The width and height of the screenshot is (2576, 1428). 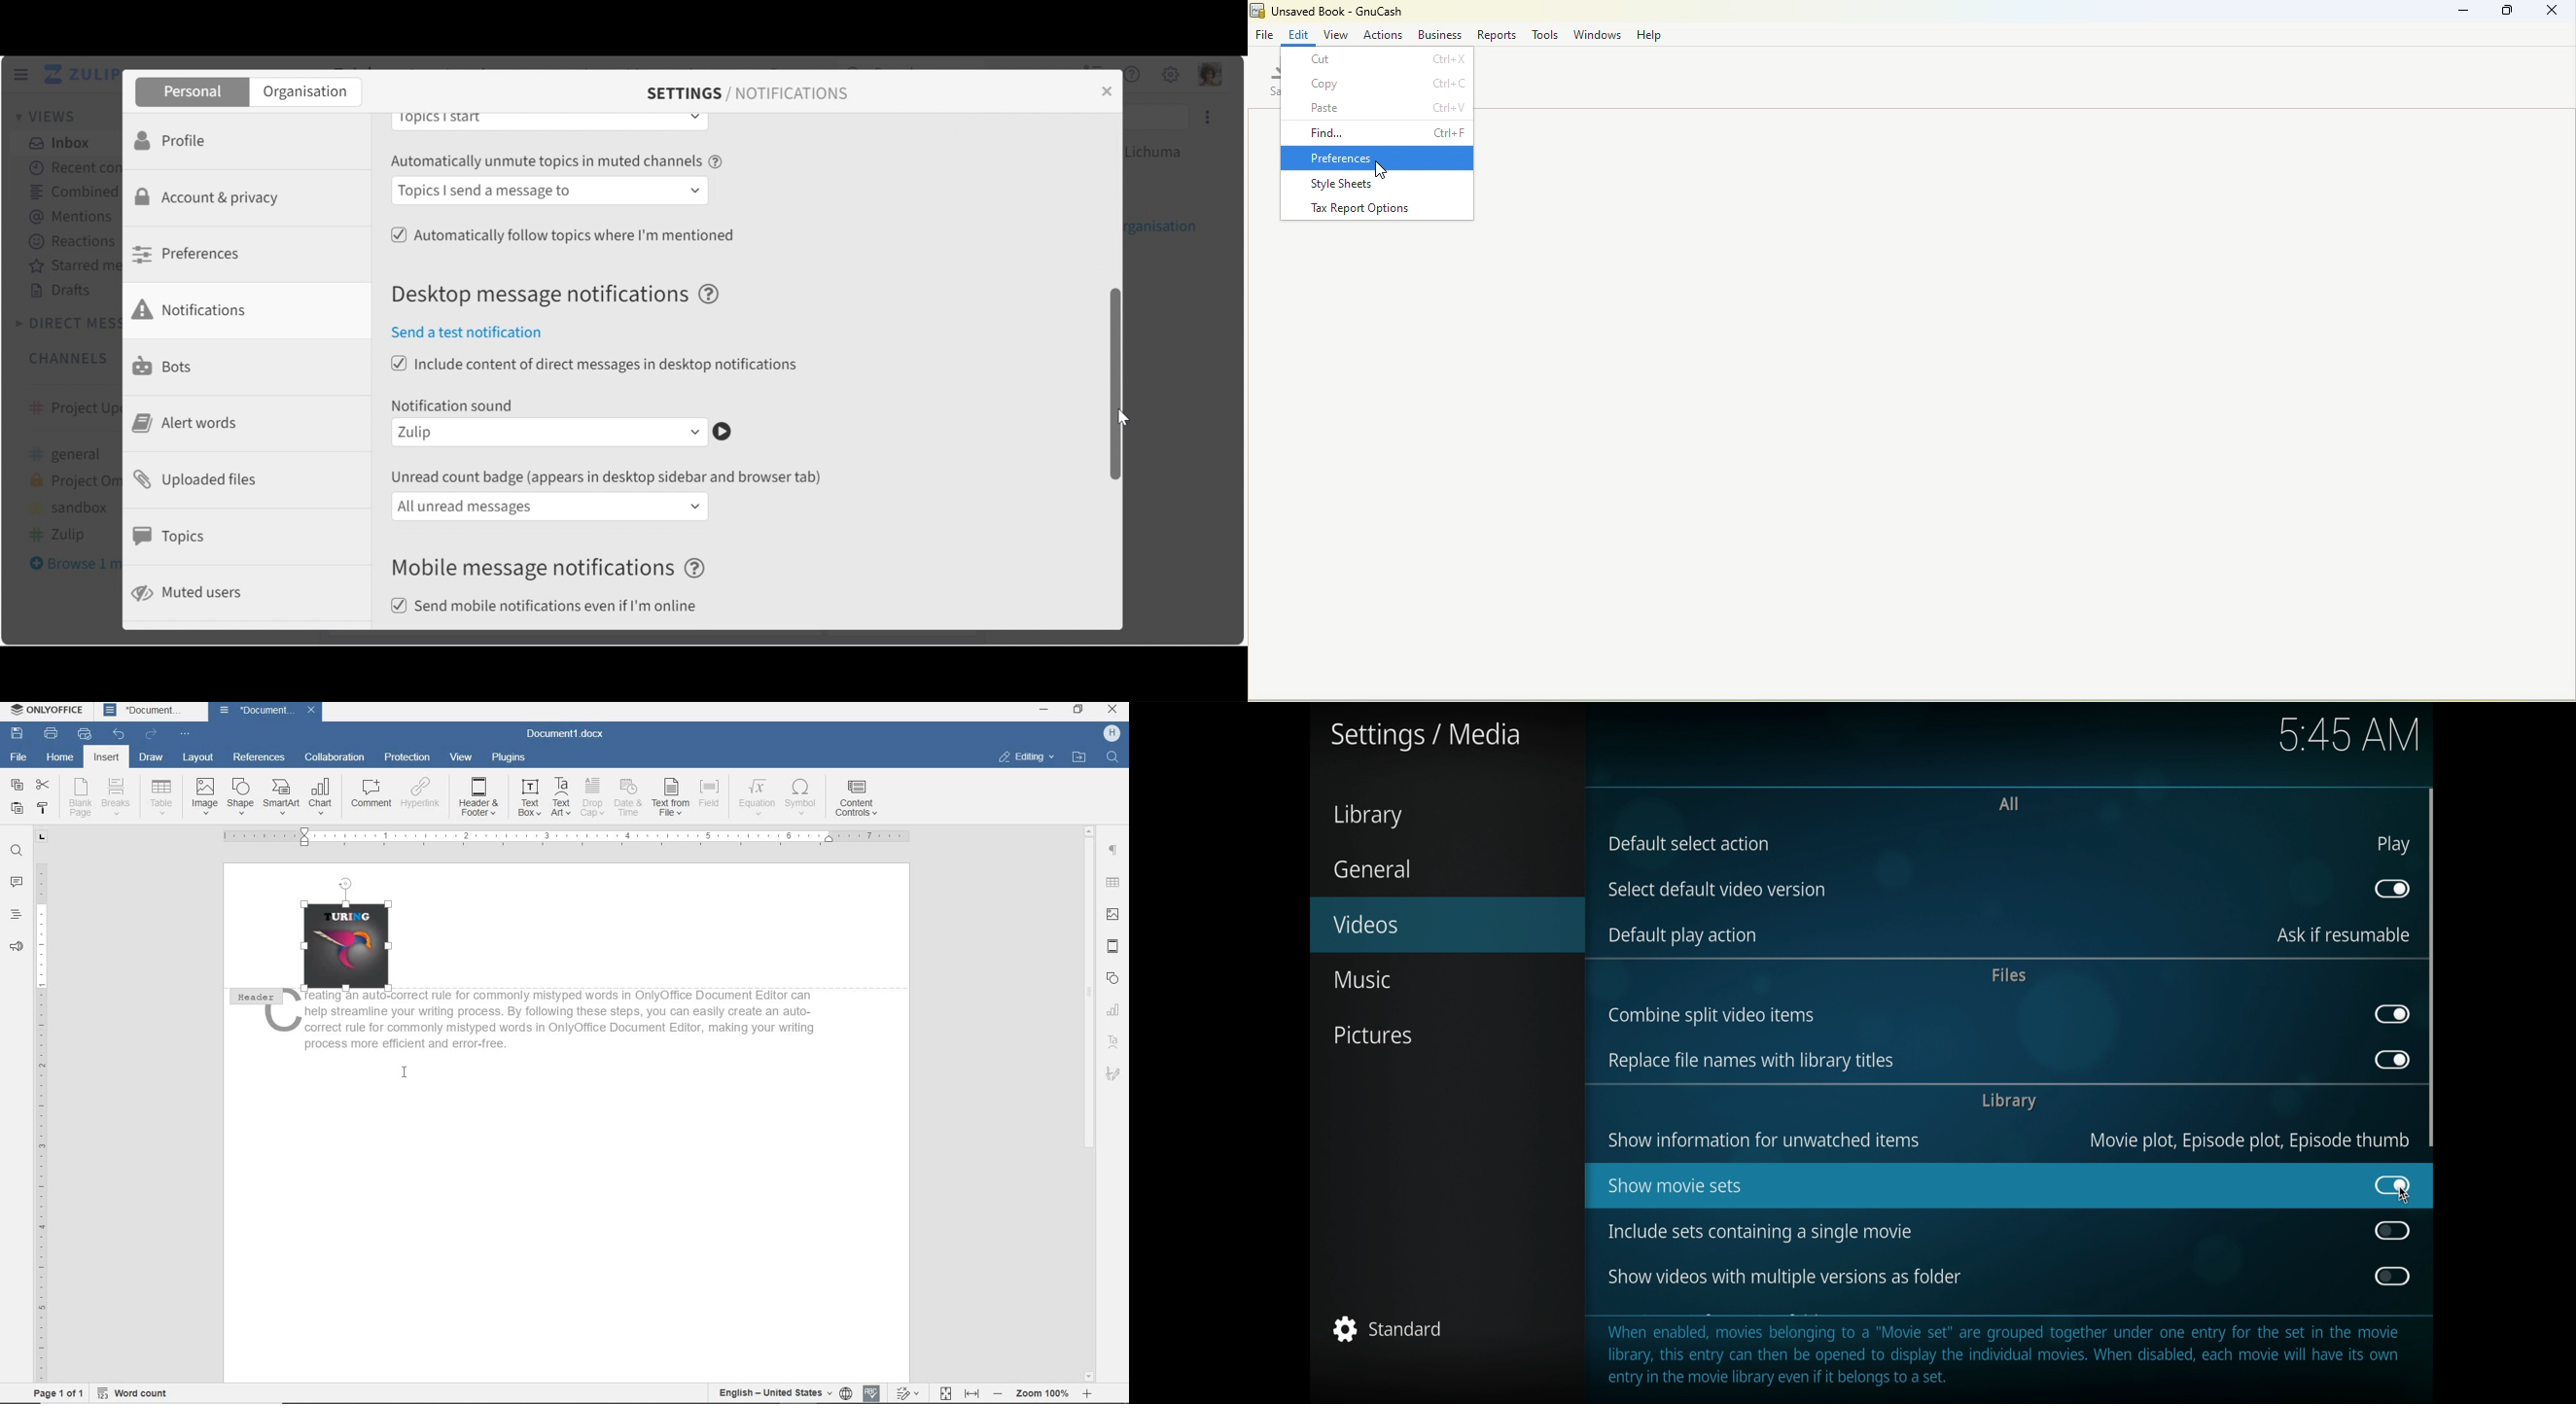 I want to click on default play action, so click(x=1681, y=936).